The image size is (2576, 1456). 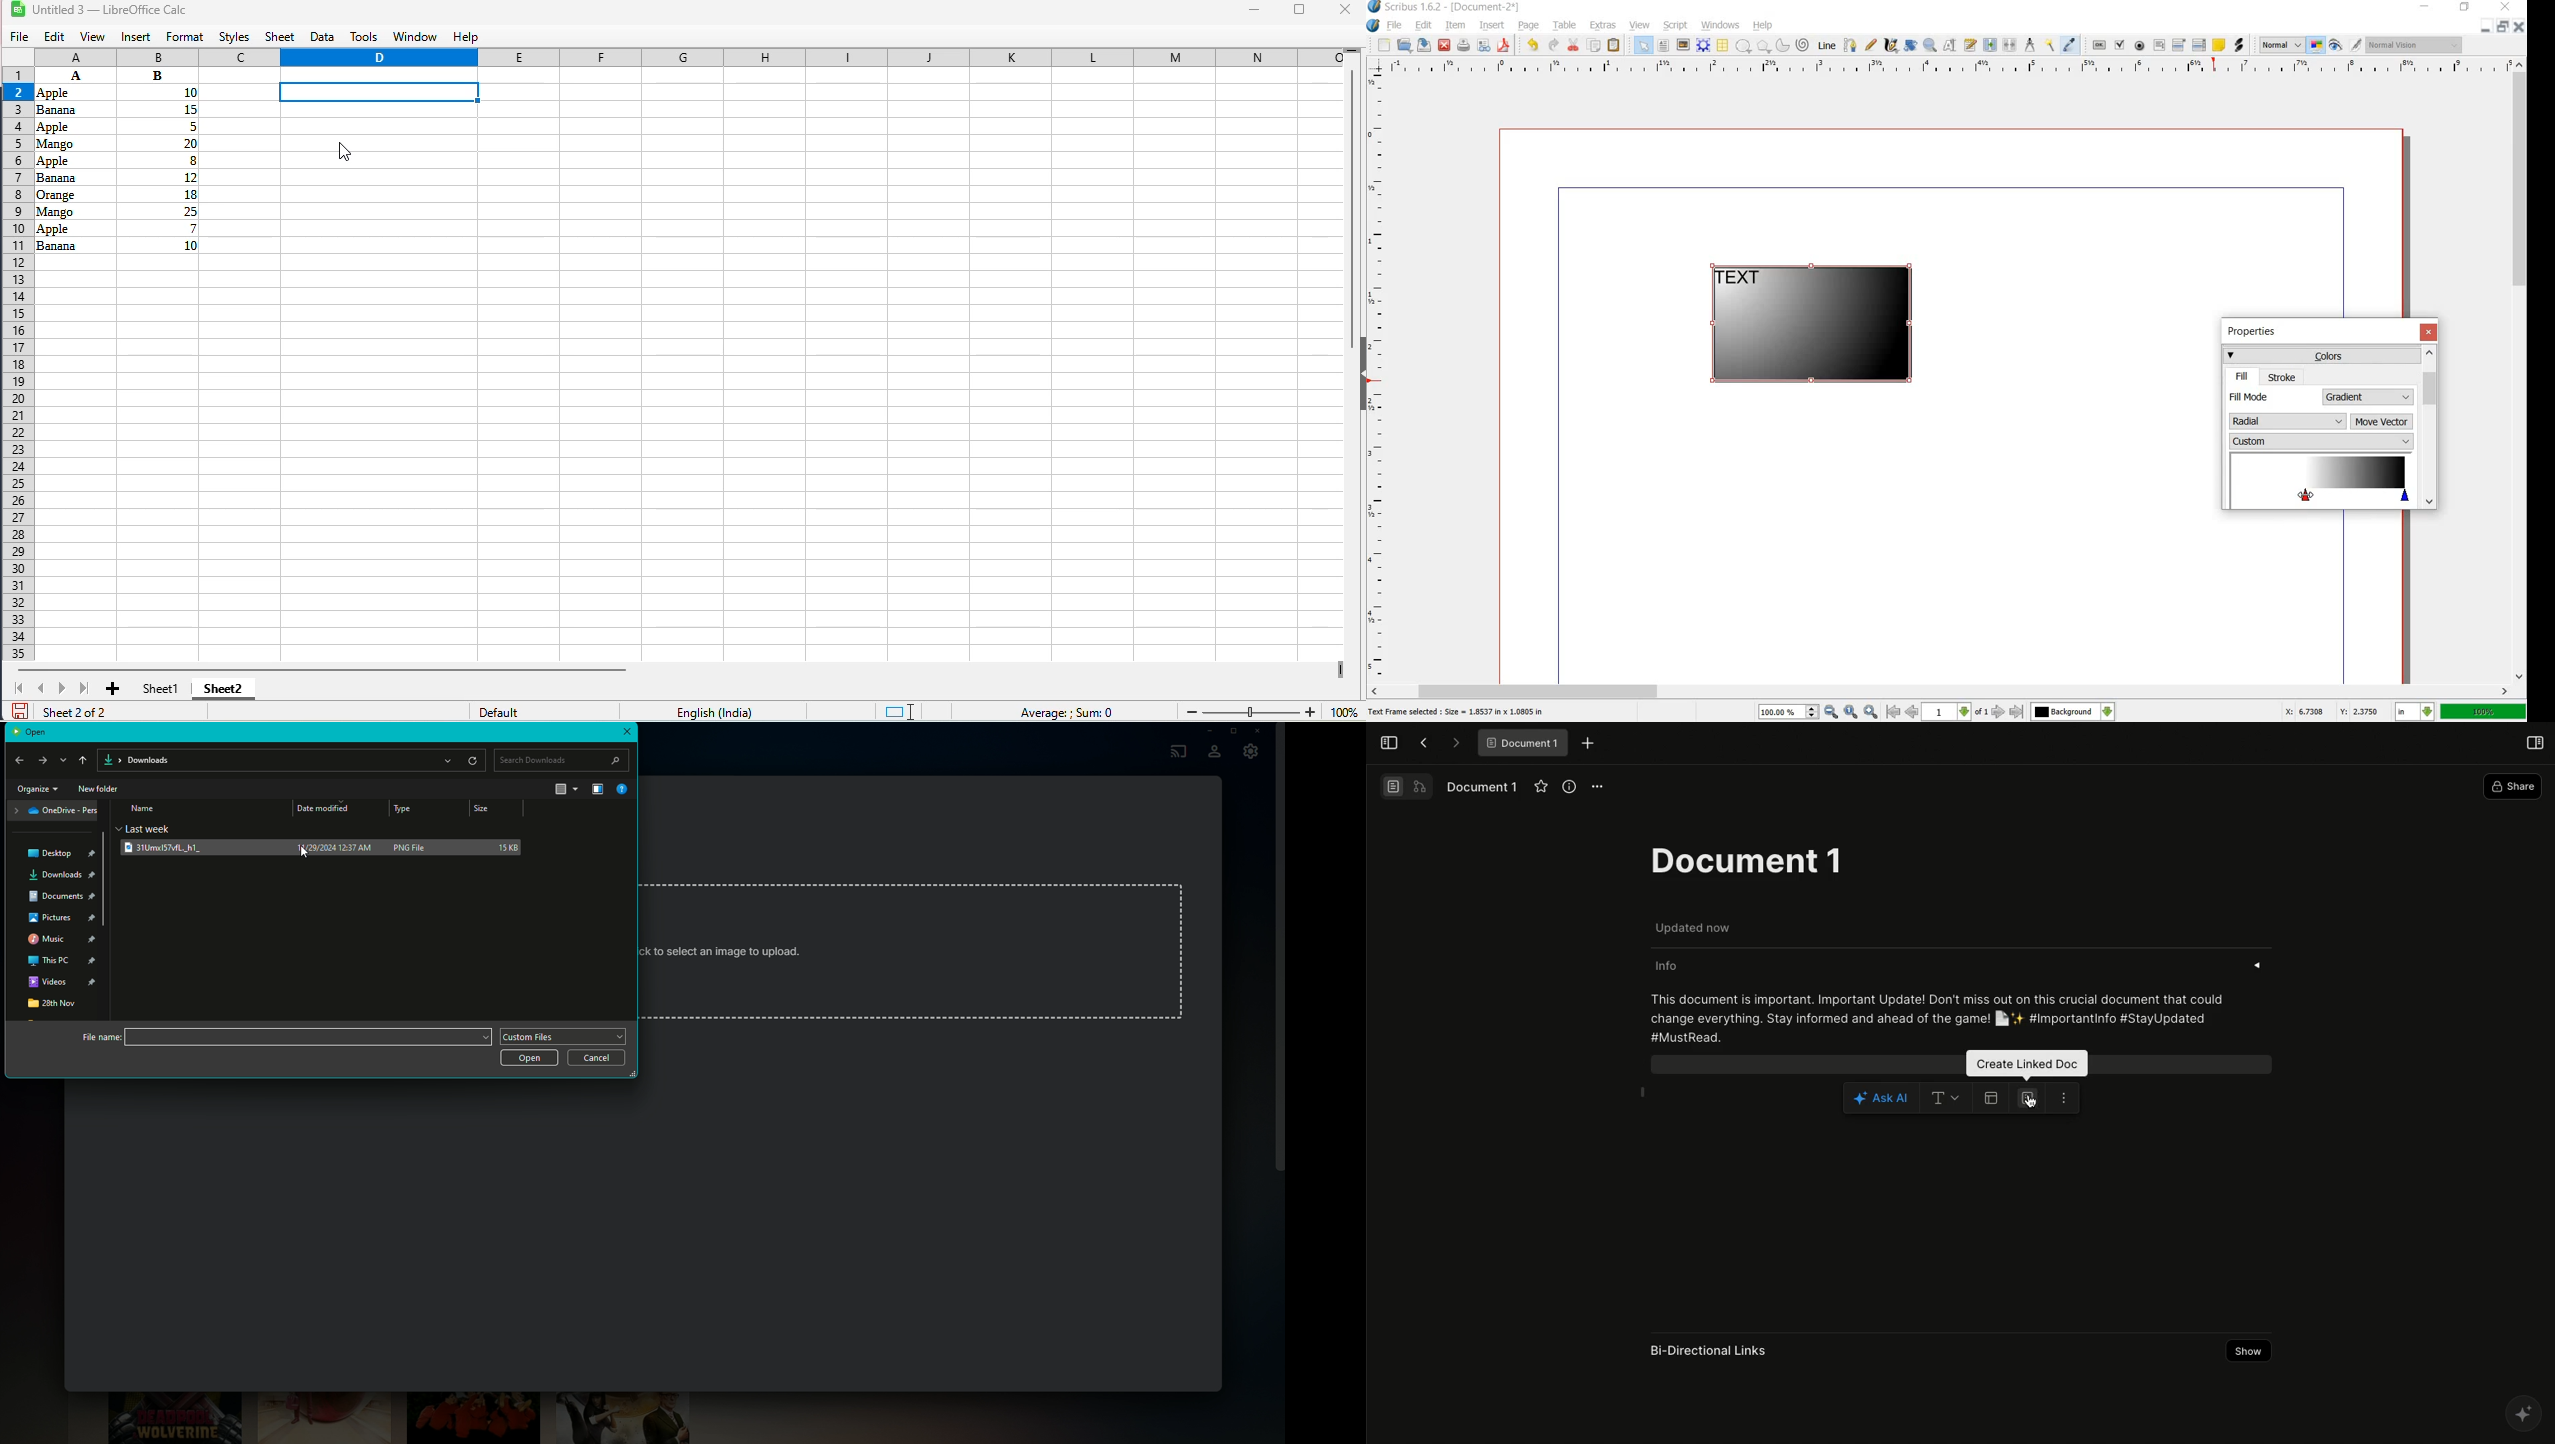 What do you see at coordinates (1396, 26) in the screenshot?
I see `file` at bounding box center [1396, 26].